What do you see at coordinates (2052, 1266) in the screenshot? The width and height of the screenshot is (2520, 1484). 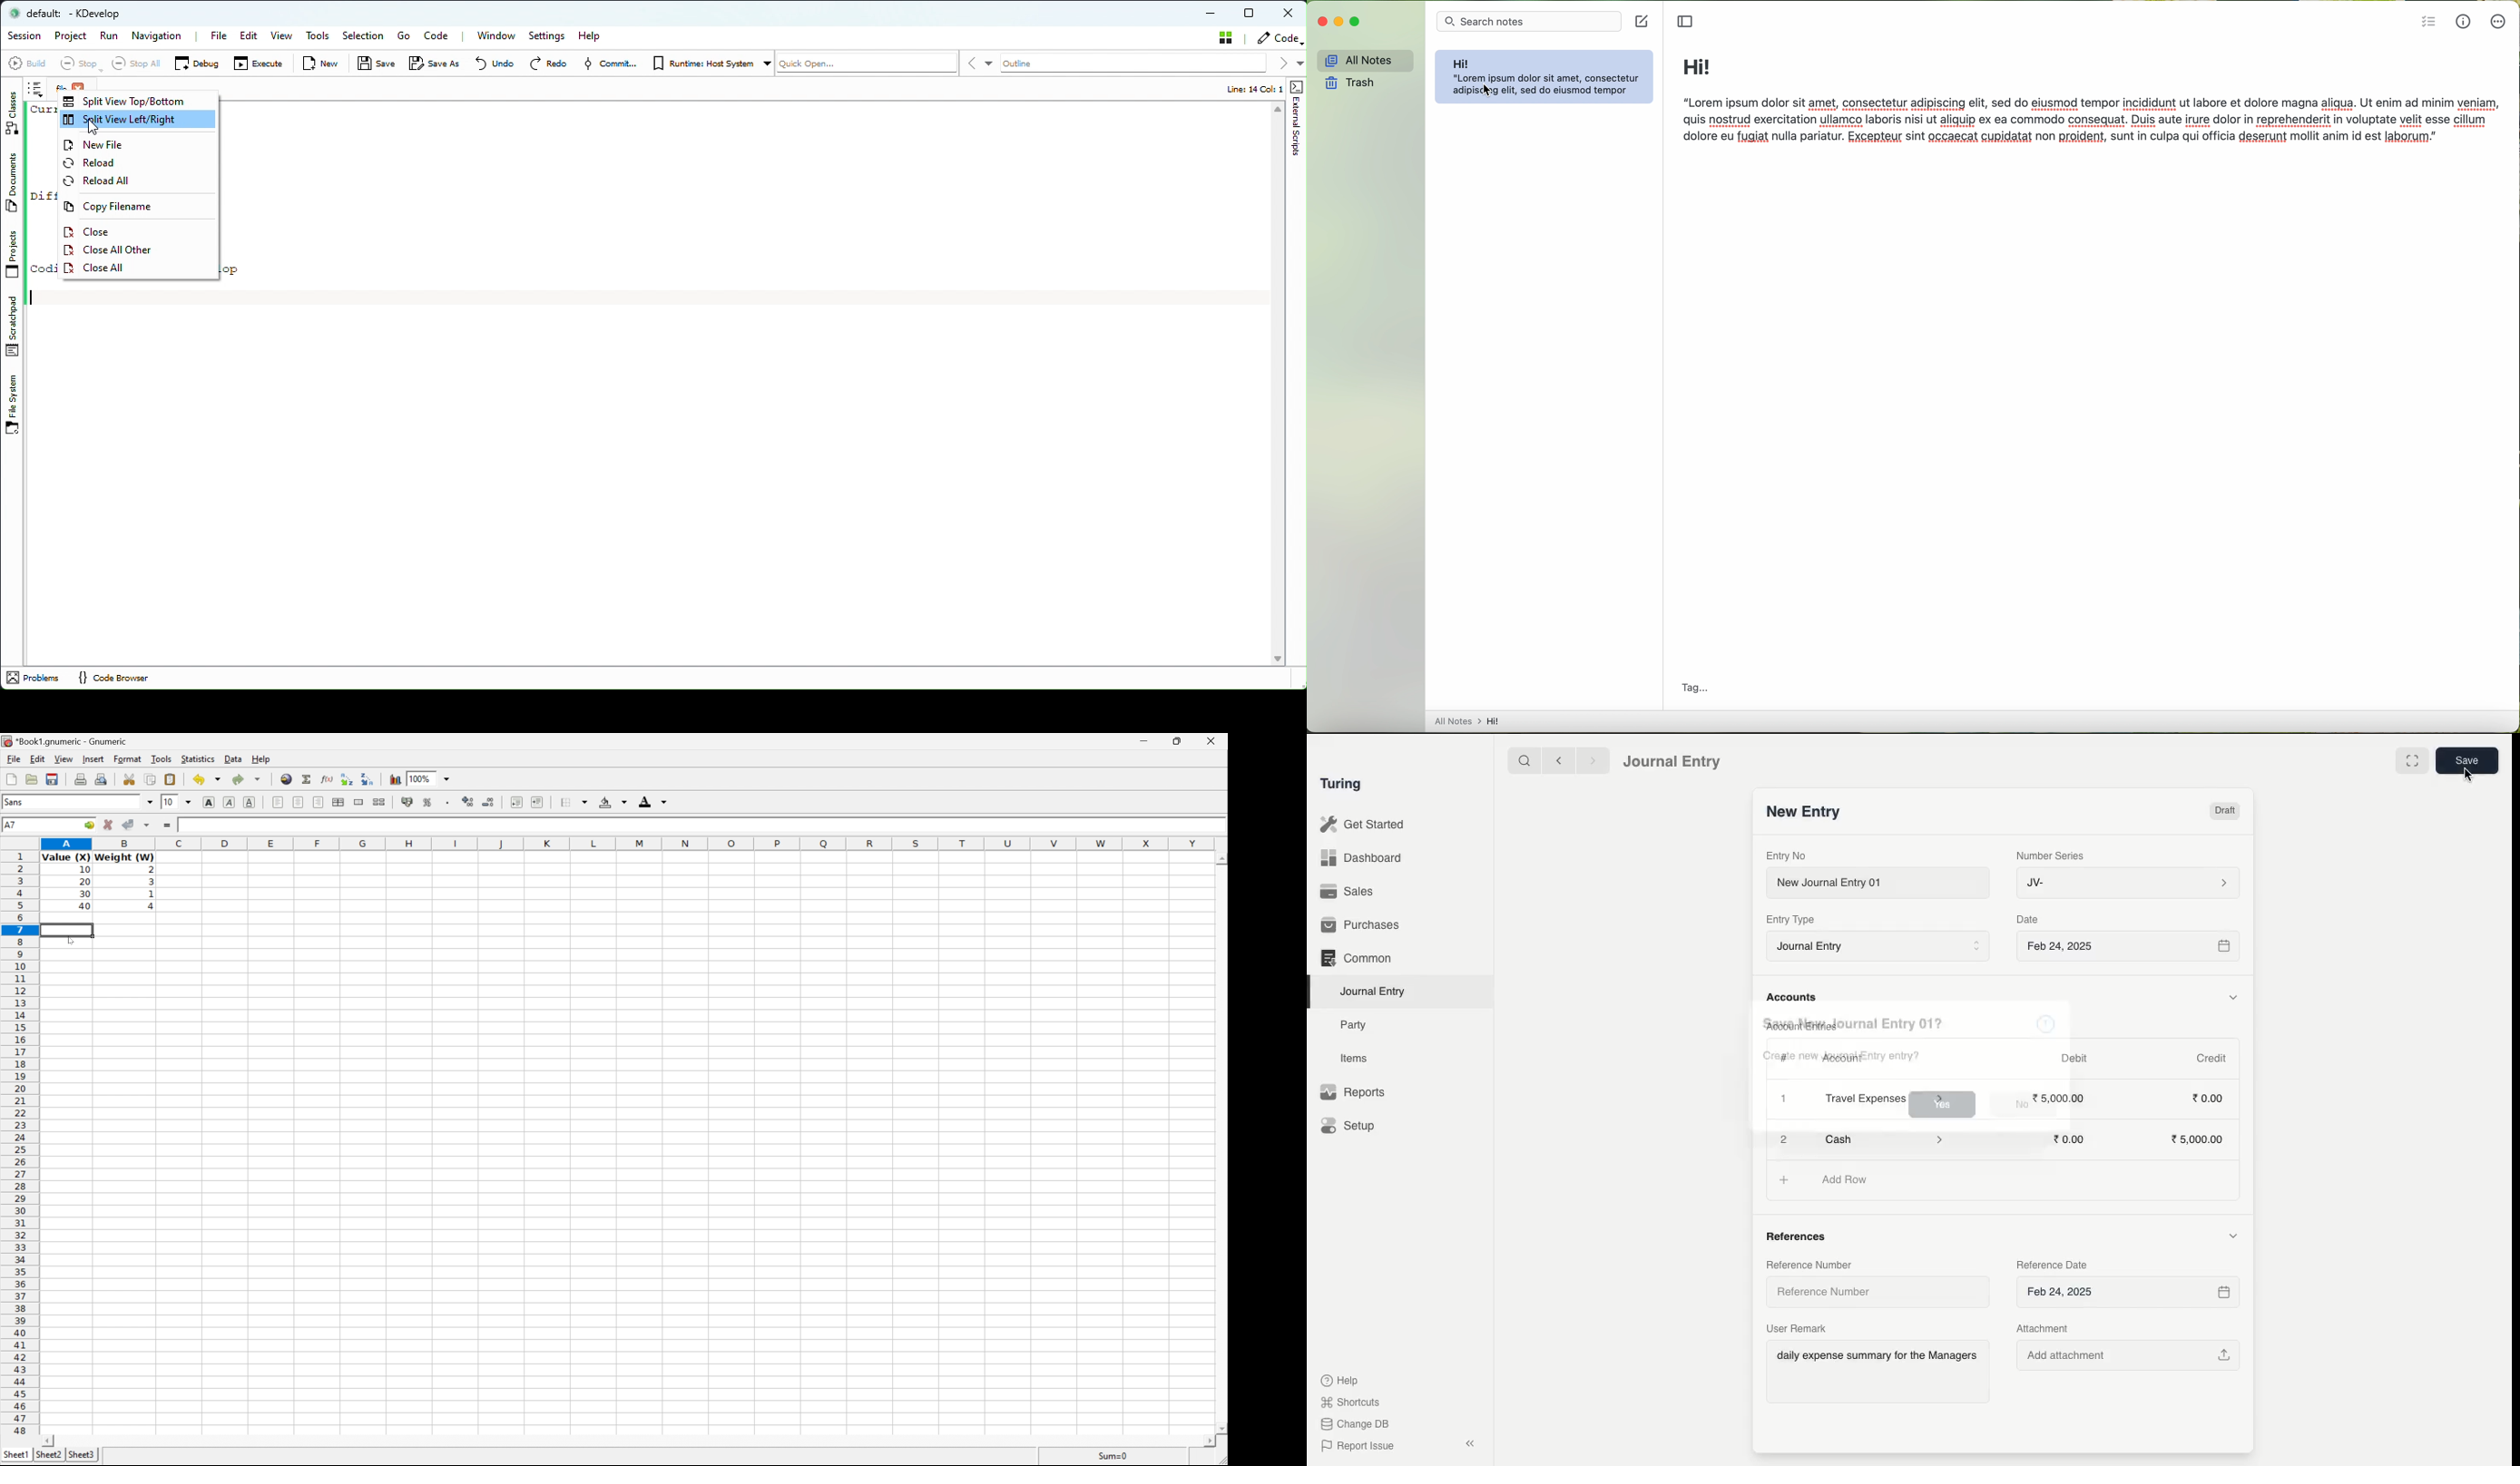 I see `Reference Date` at bounding box center [2052, 1266].